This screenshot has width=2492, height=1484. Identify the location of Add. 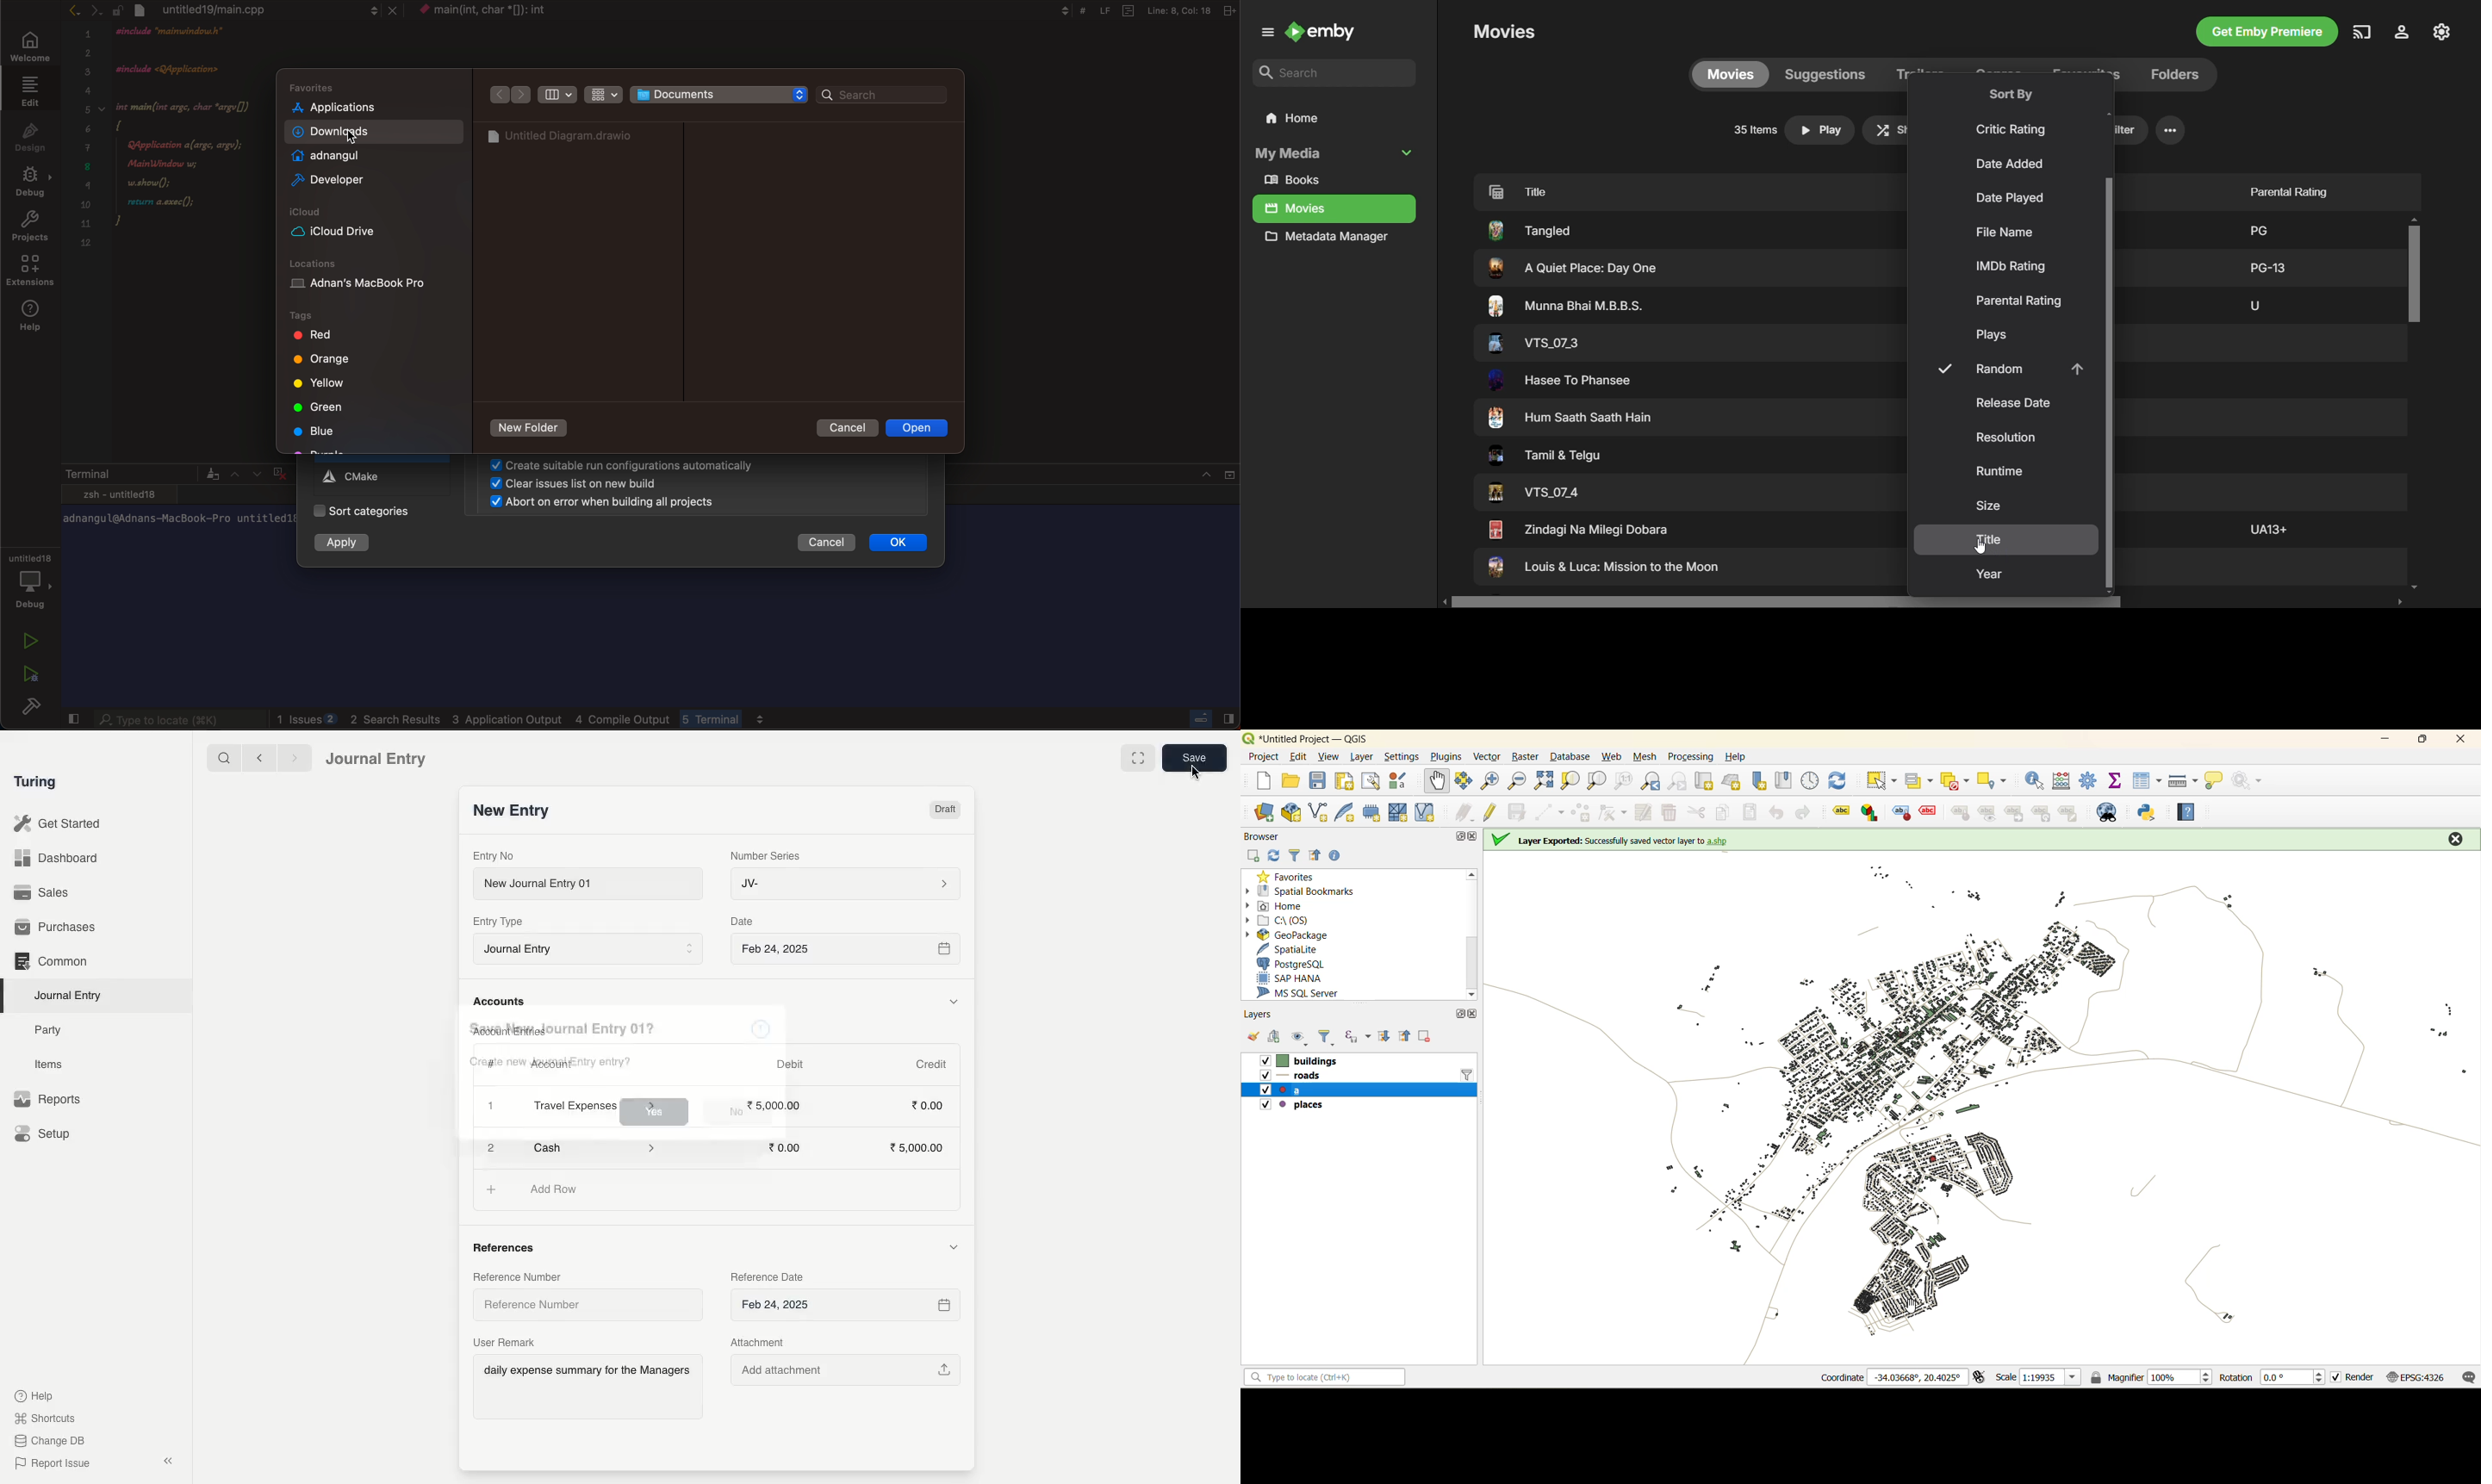
(493, 1190).